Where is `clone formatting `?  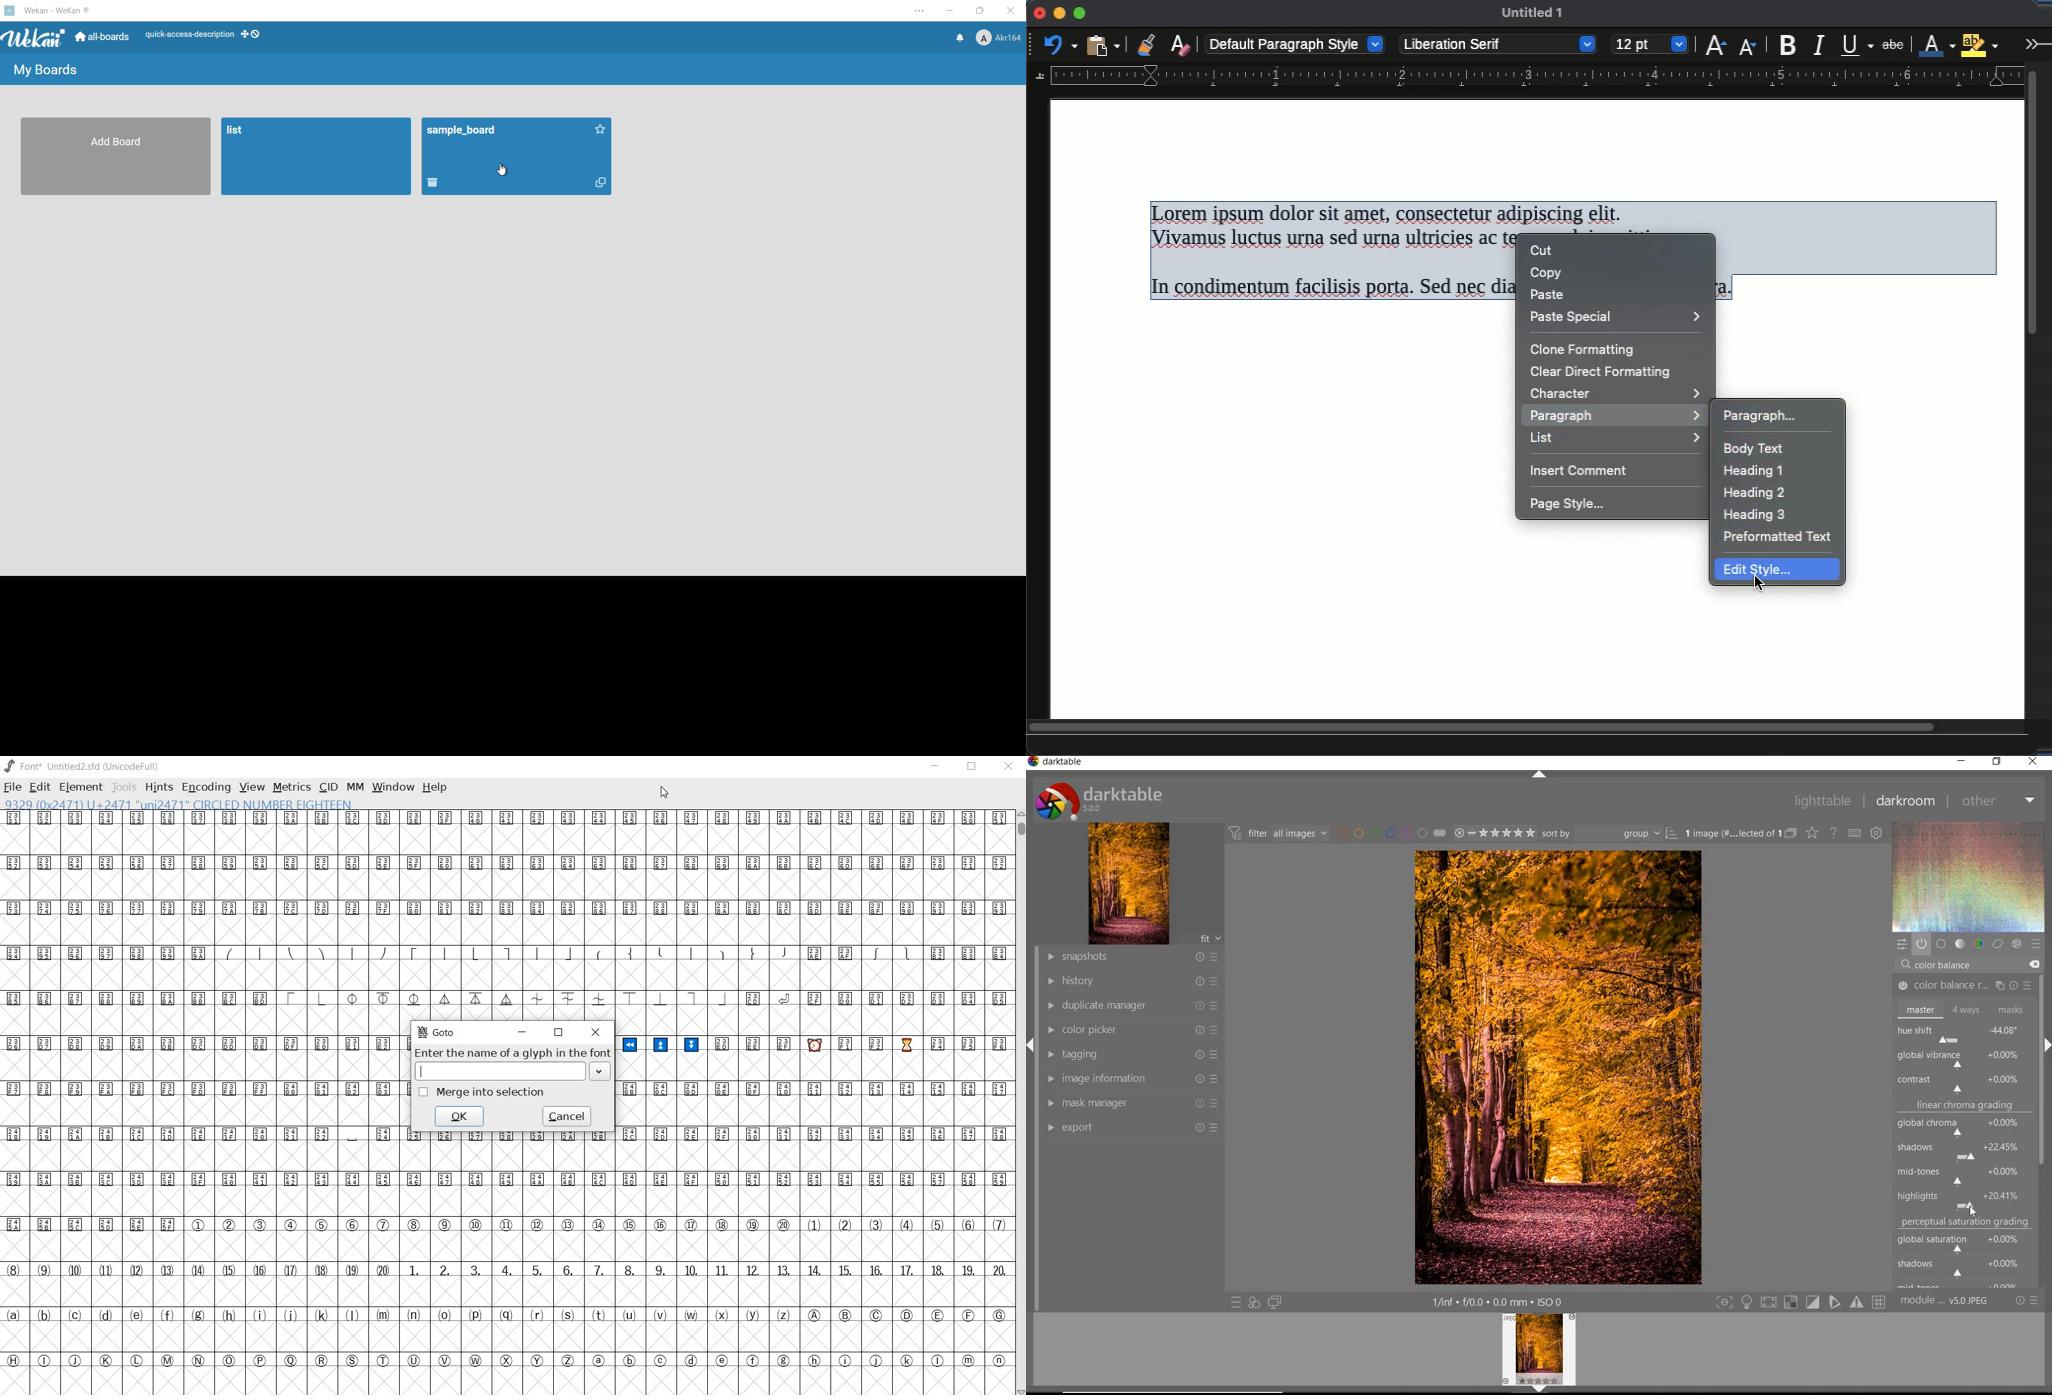
clone formatting  is located at coordinates (1585, 352).